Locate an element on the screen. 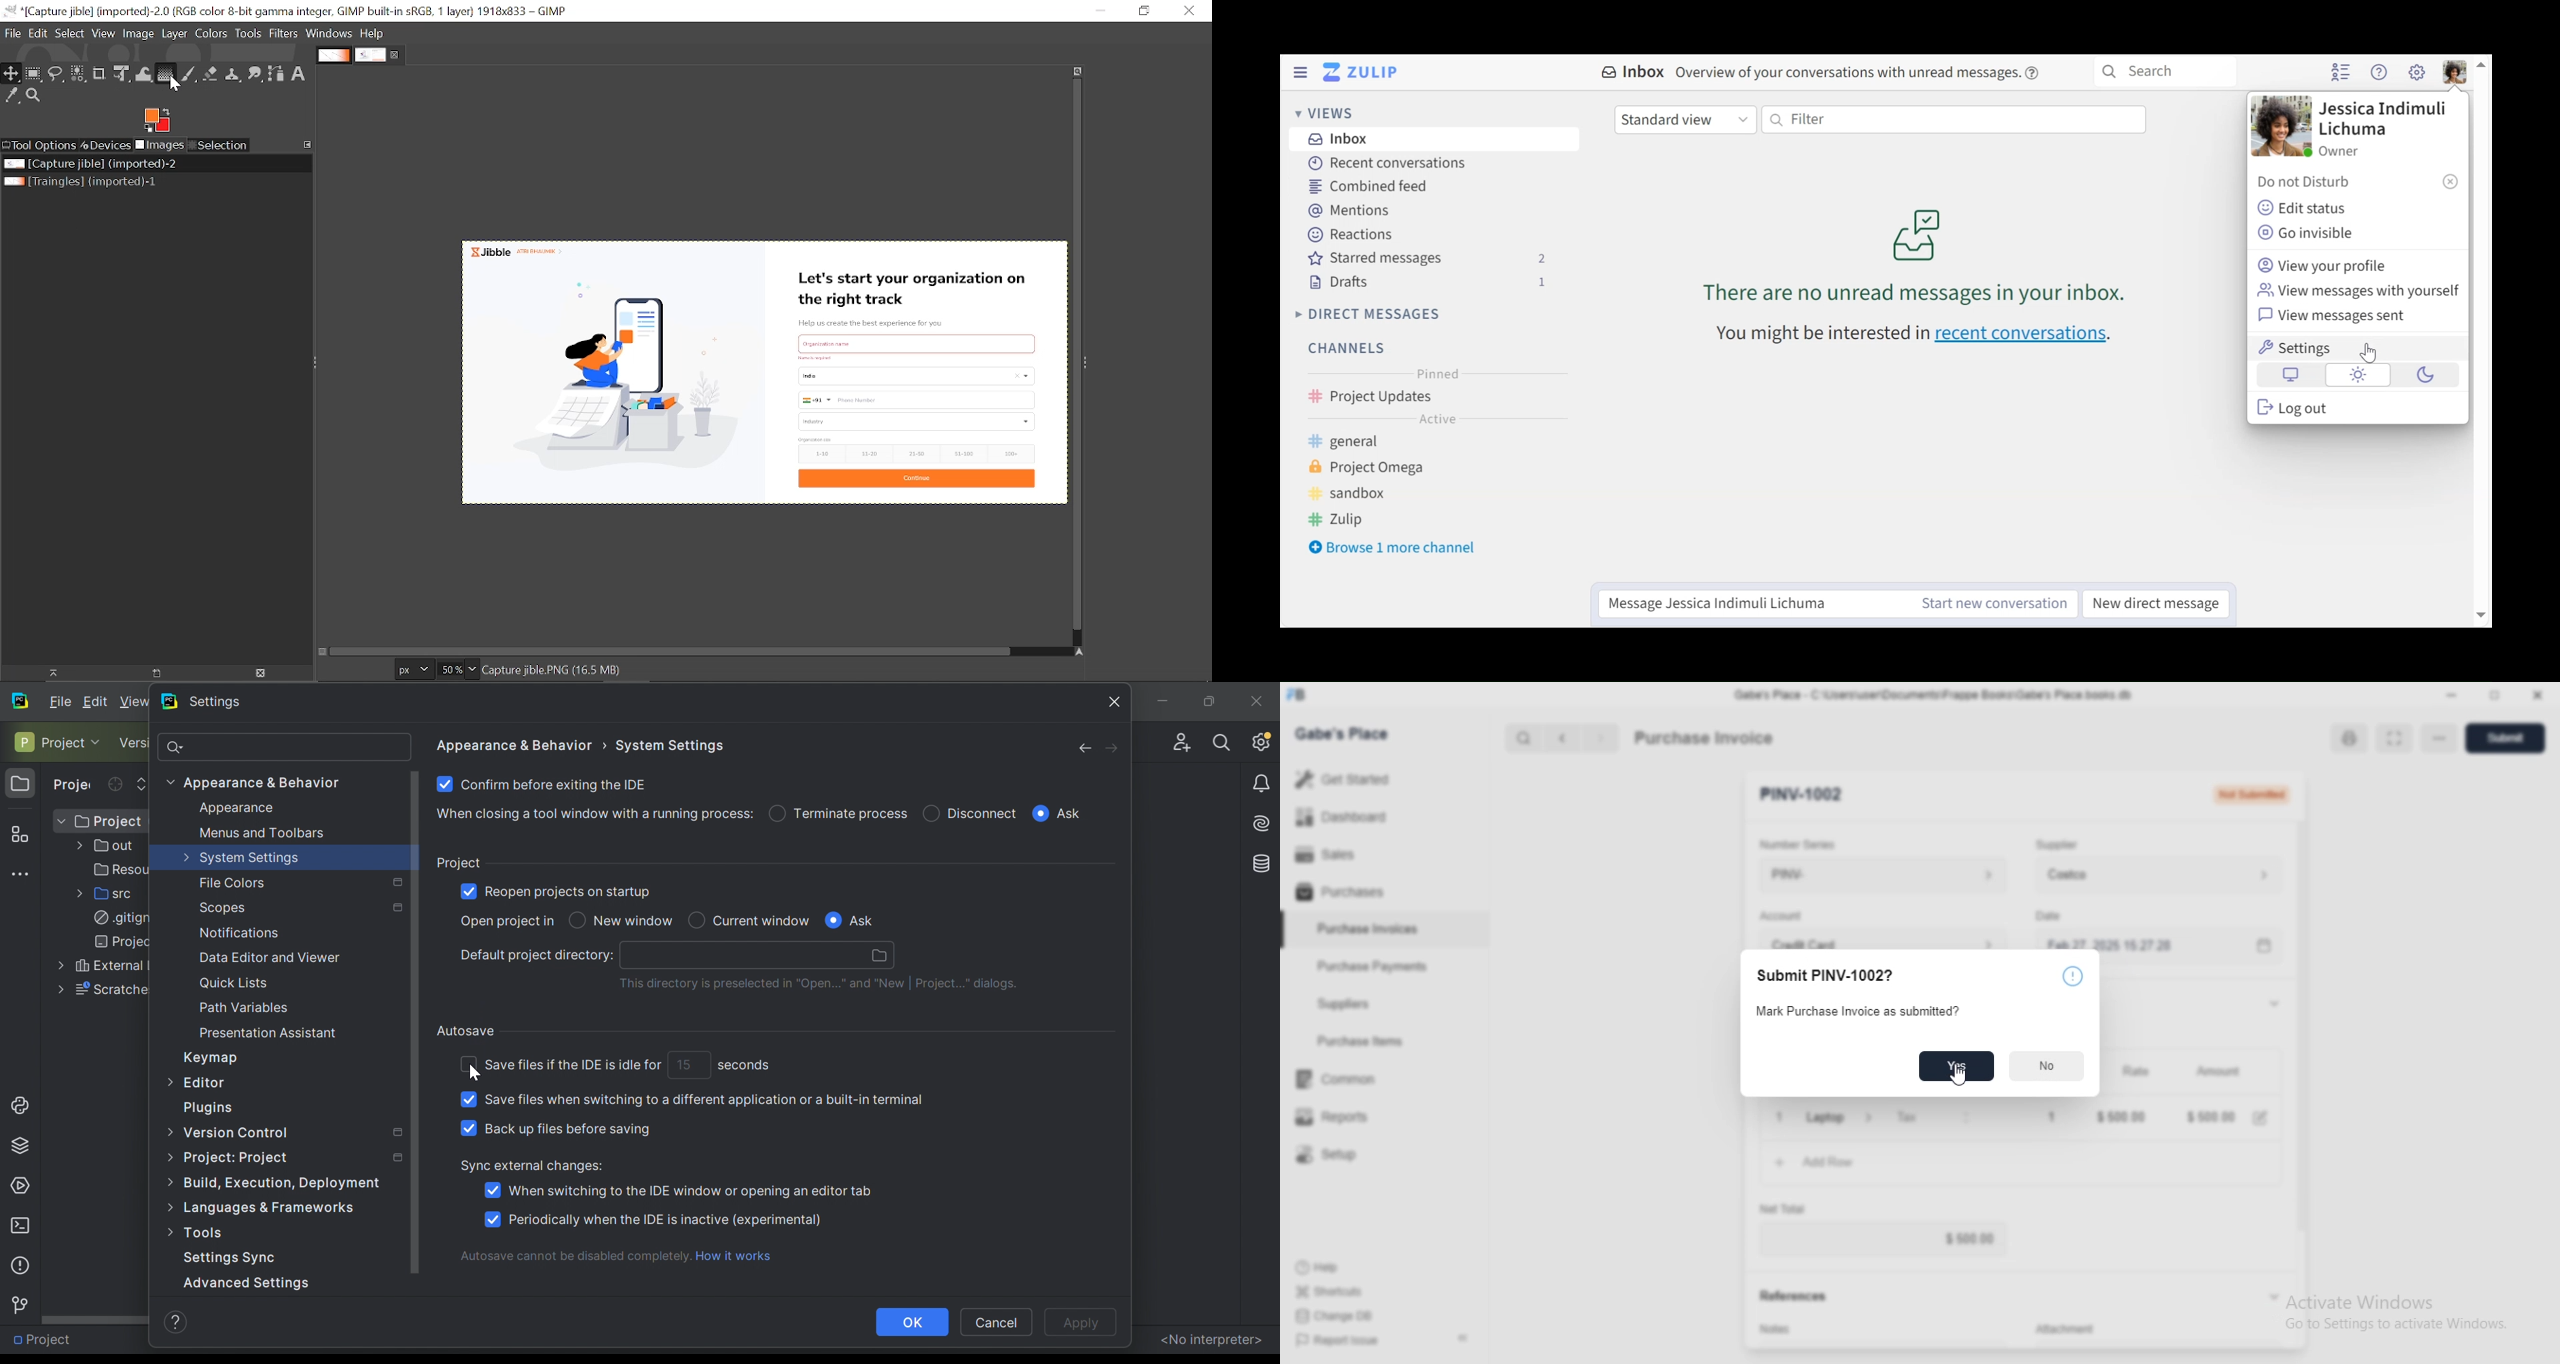 This screenshot has height=1372, width=2576. Frappe Books logo is located at coordinates (1295, 694).